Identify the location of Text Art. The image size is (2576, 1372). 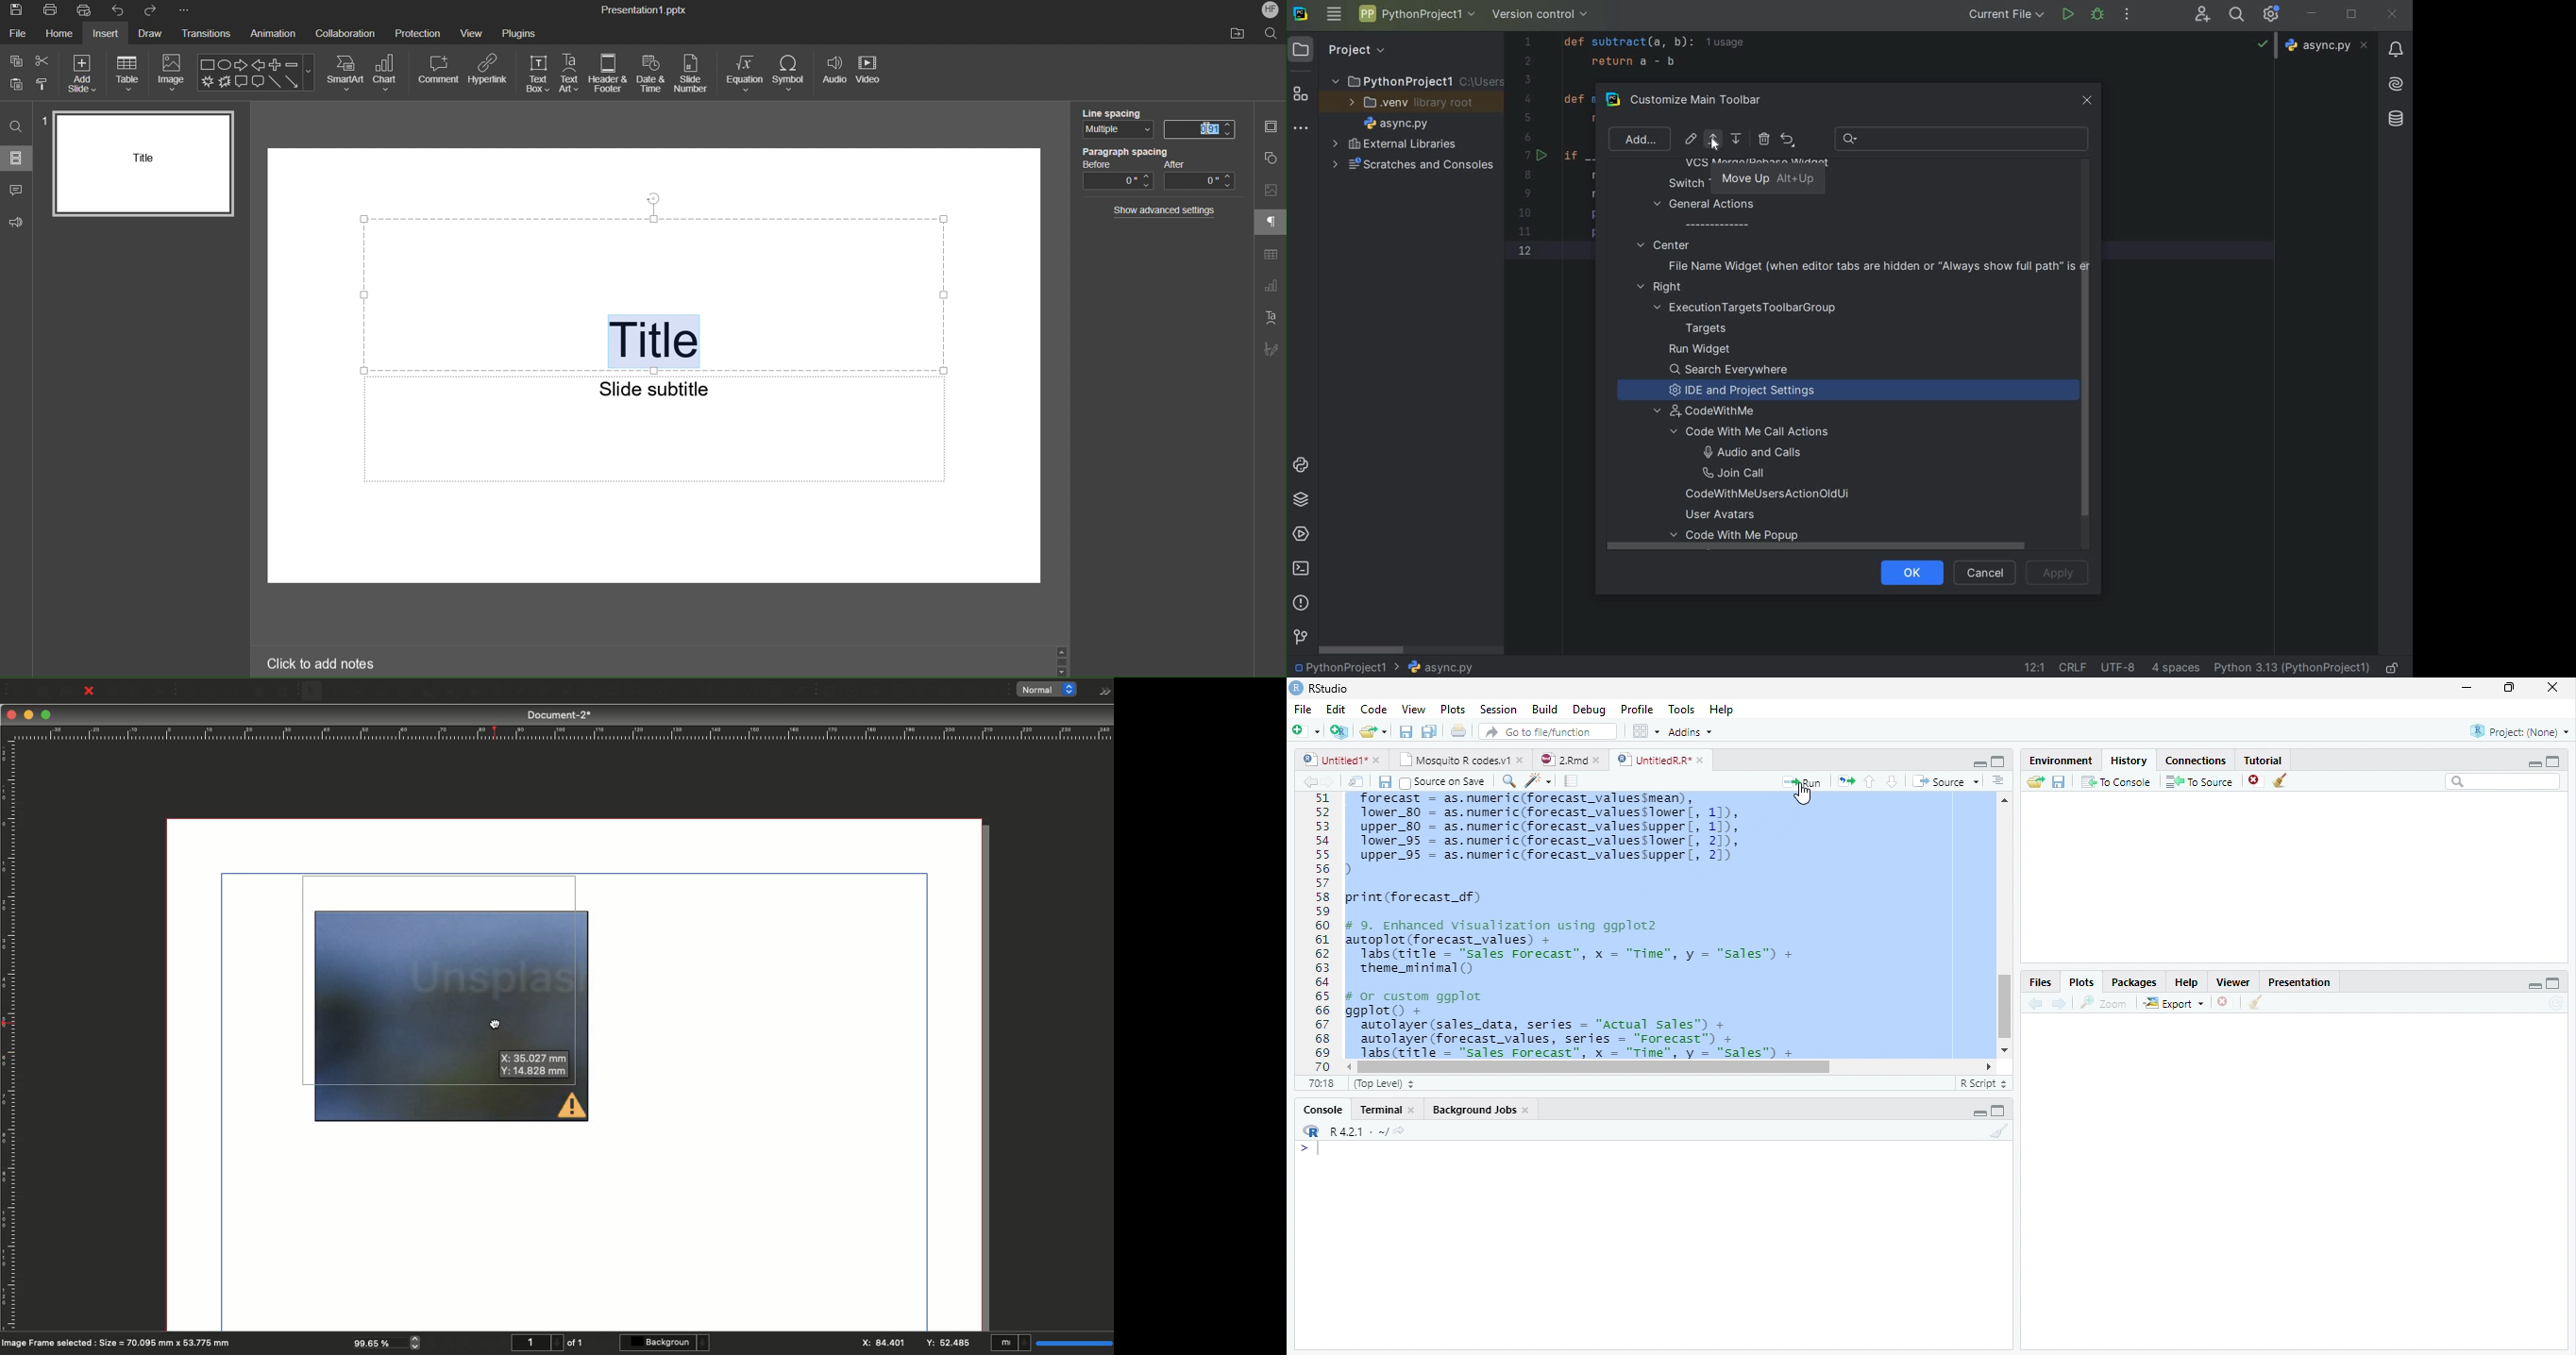
(1270, 317).